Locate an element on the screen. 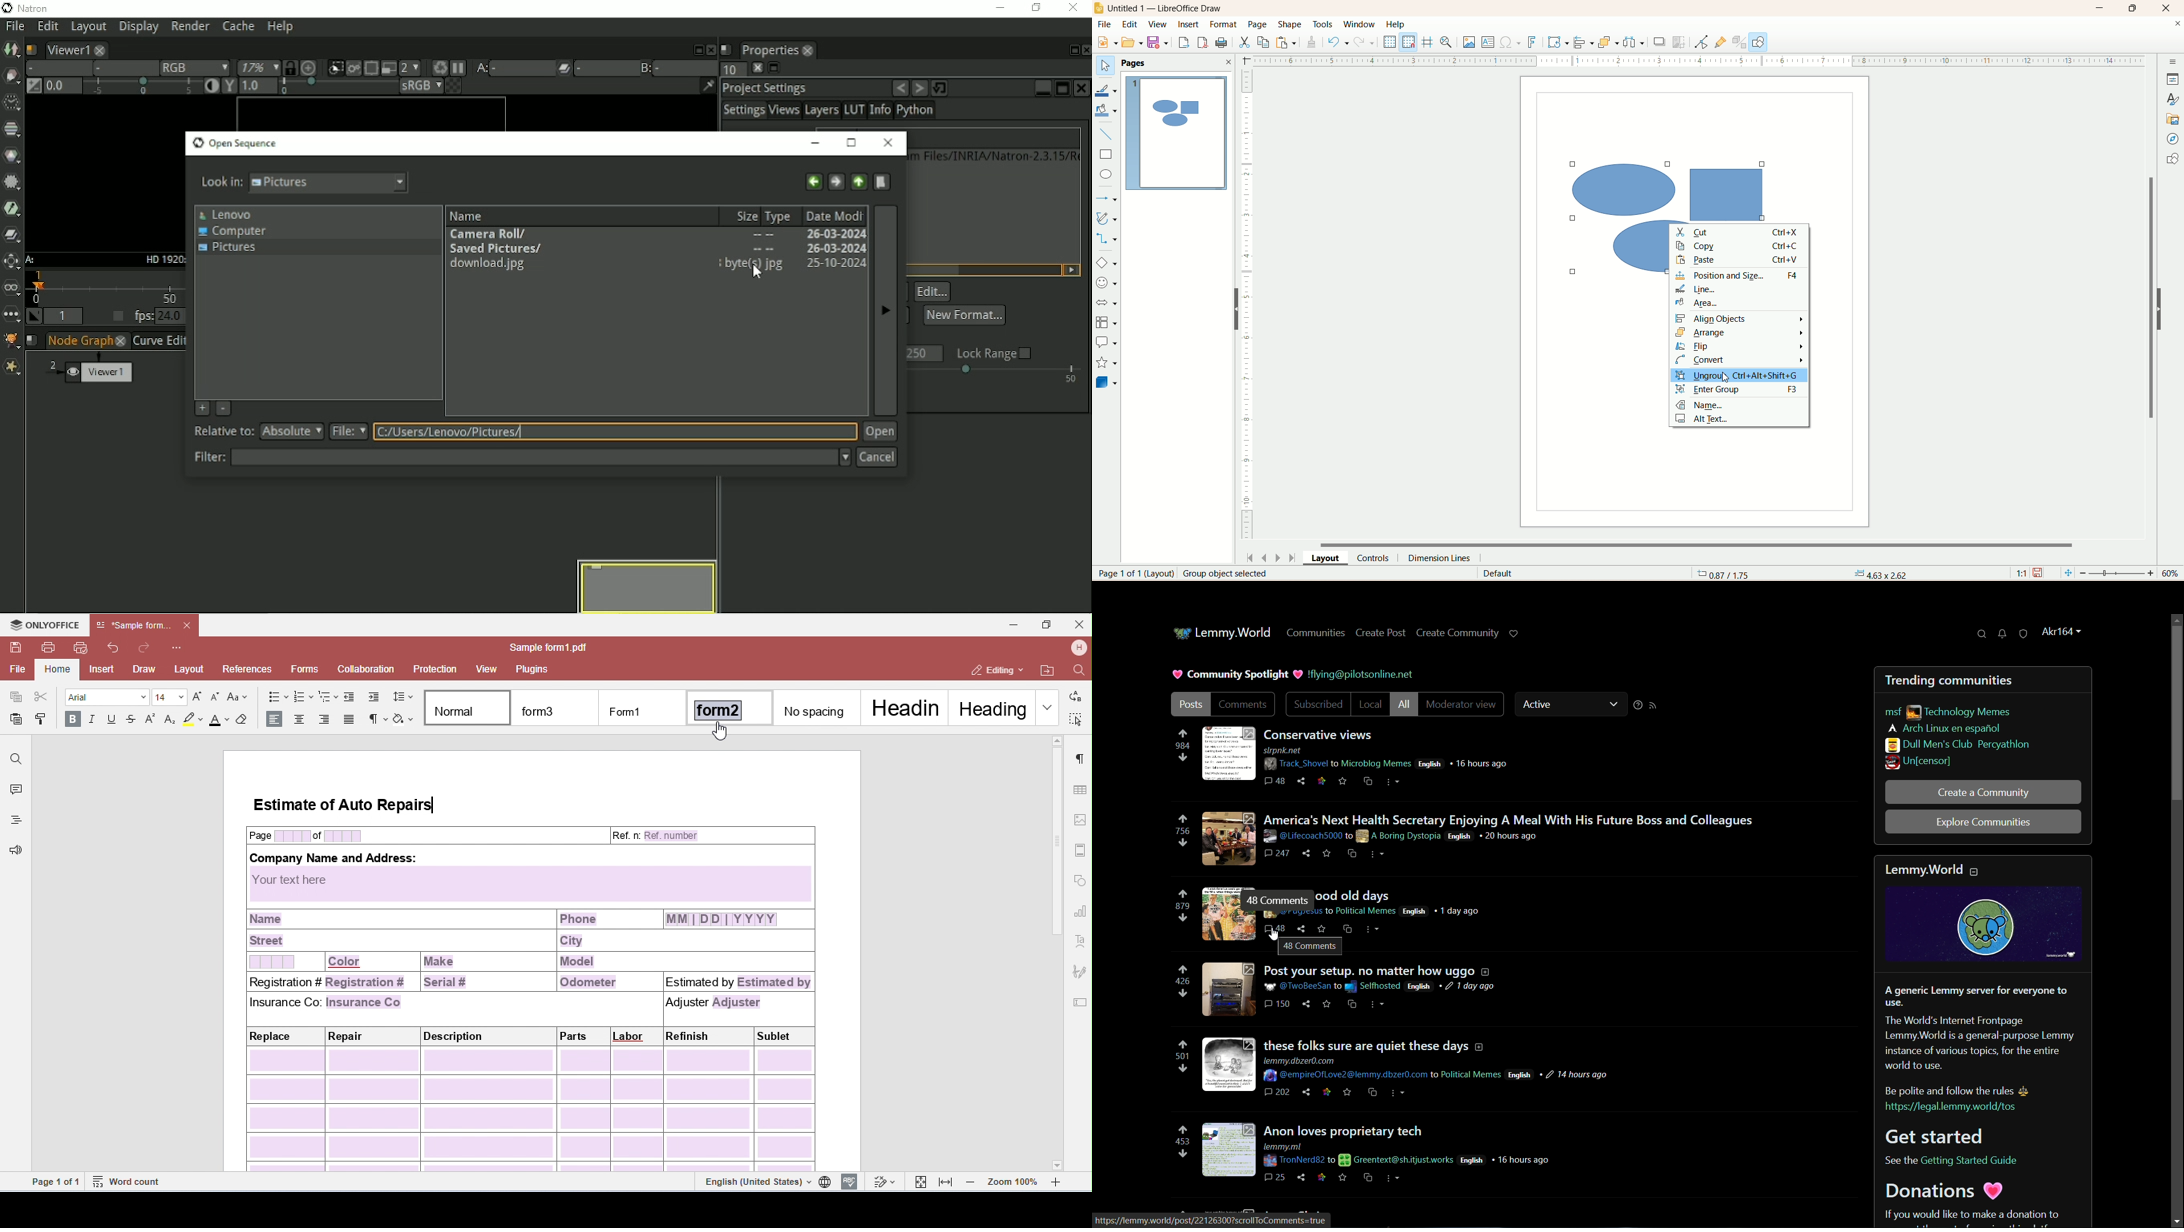 This screenshot has width=2184, height=1232. curves and polygon is located at coordinates (1106, 218).